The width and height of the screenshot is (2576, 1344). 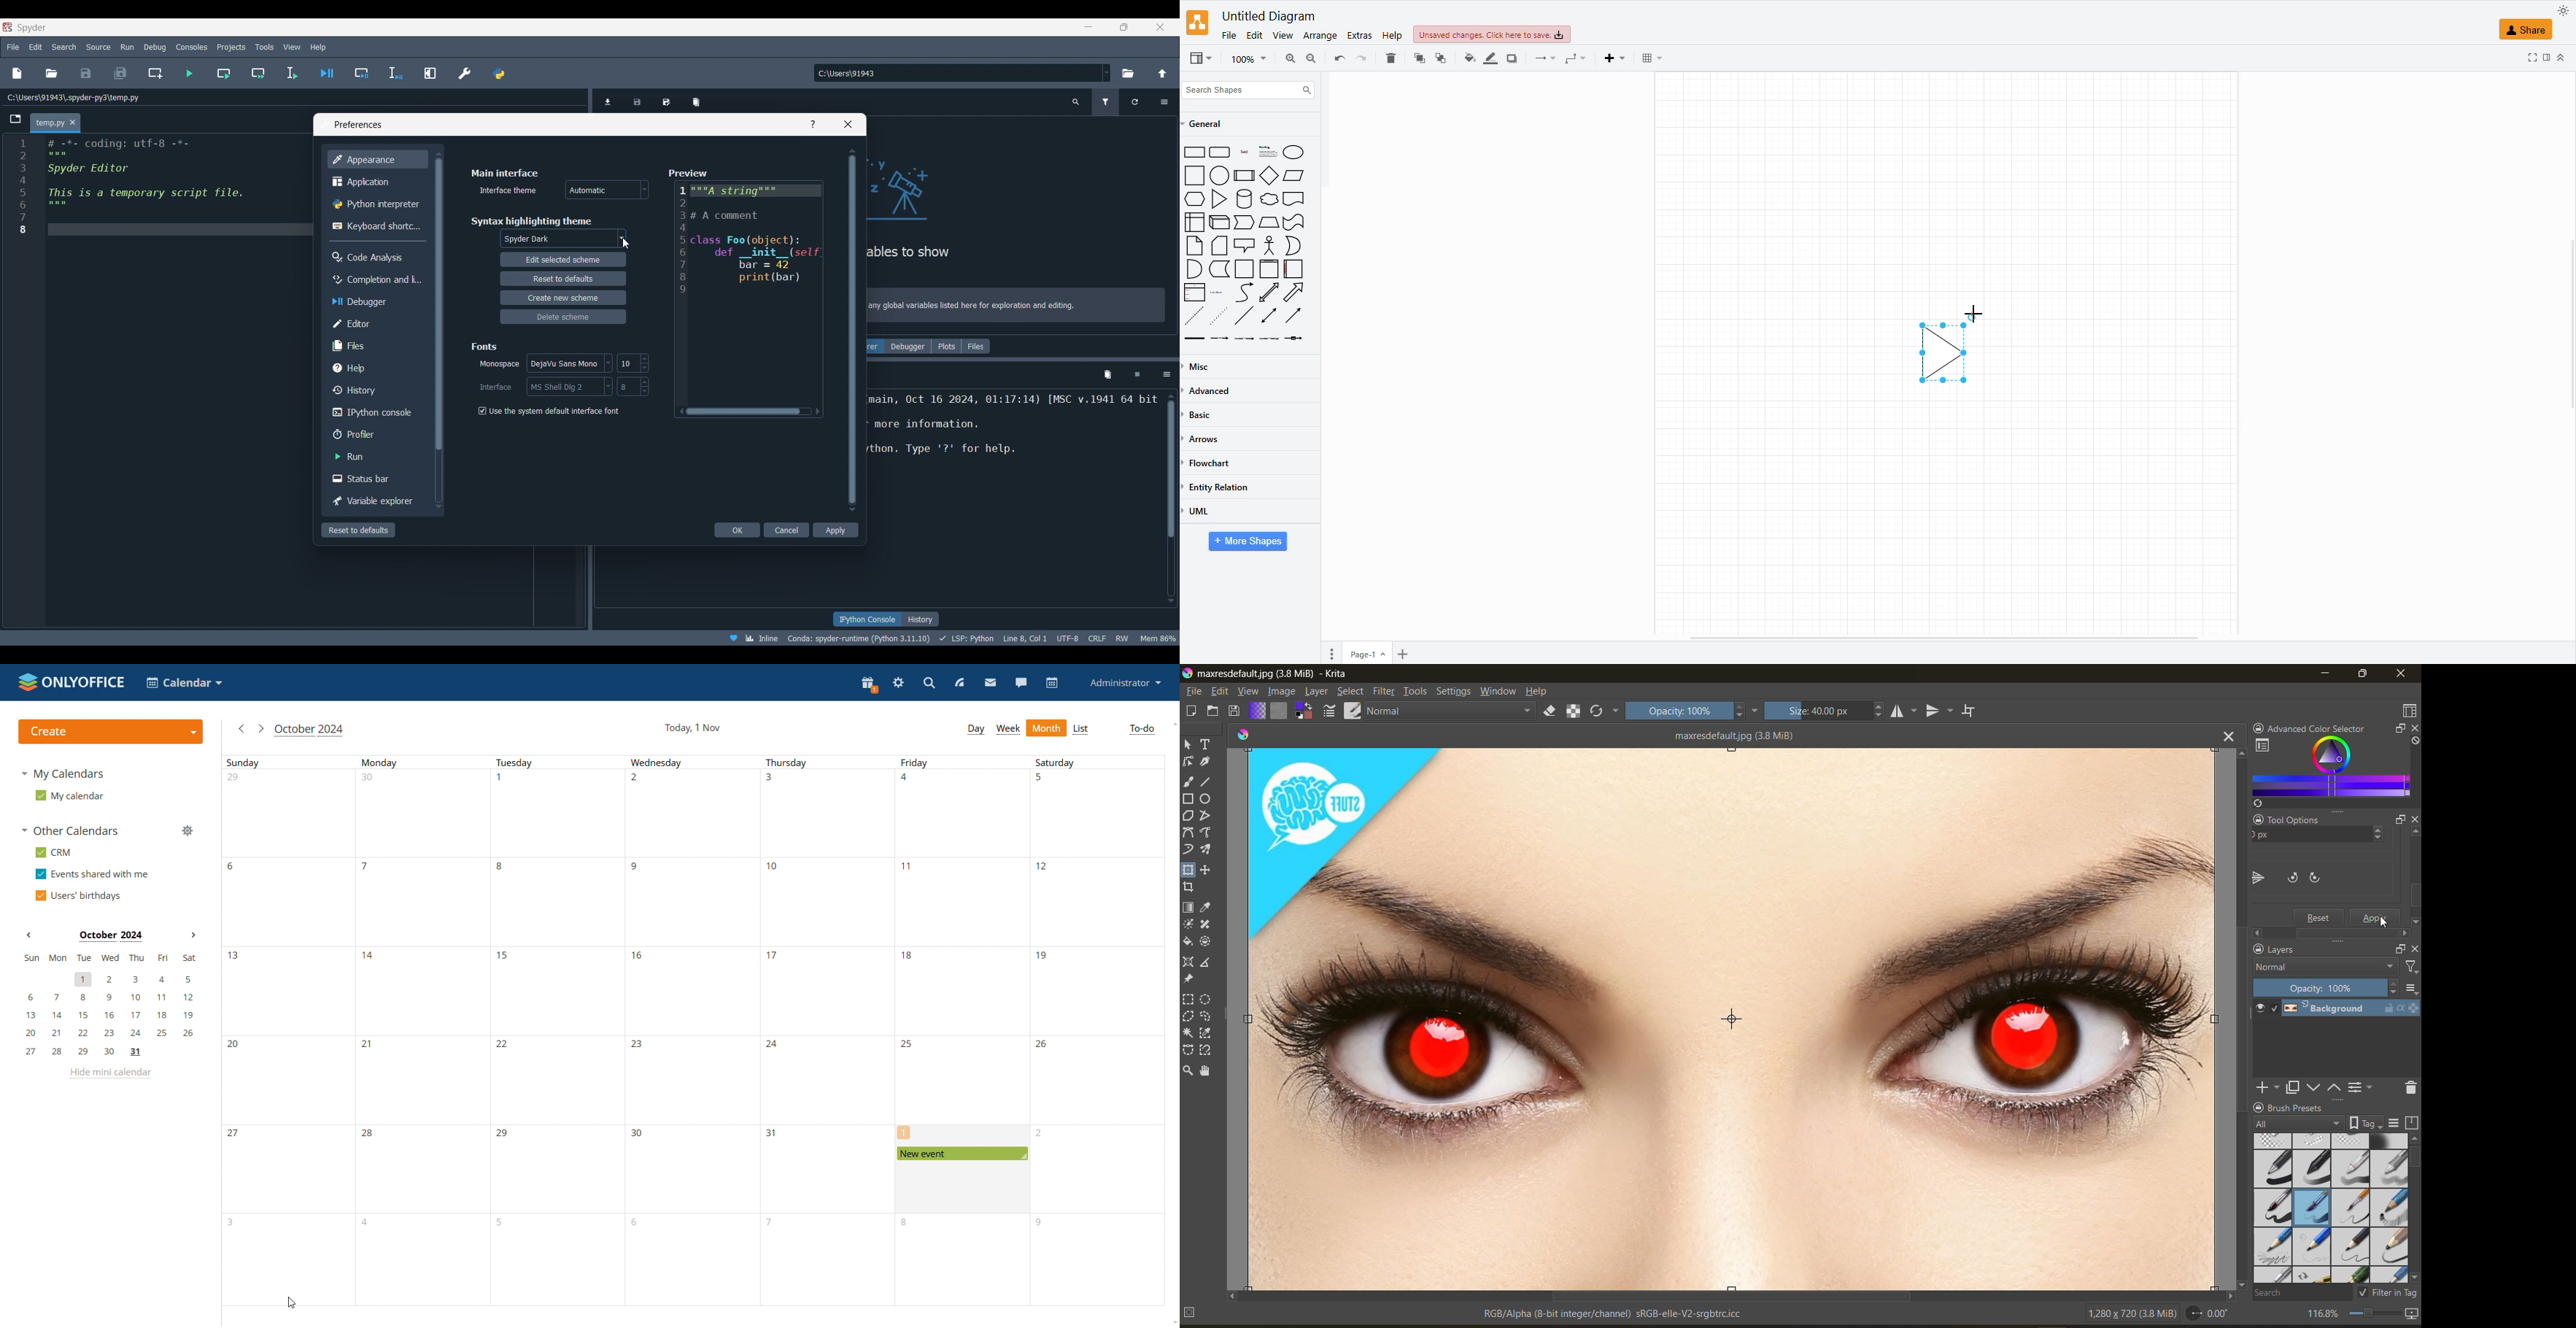 I want to click on apply, so click(x=2374, y=918).